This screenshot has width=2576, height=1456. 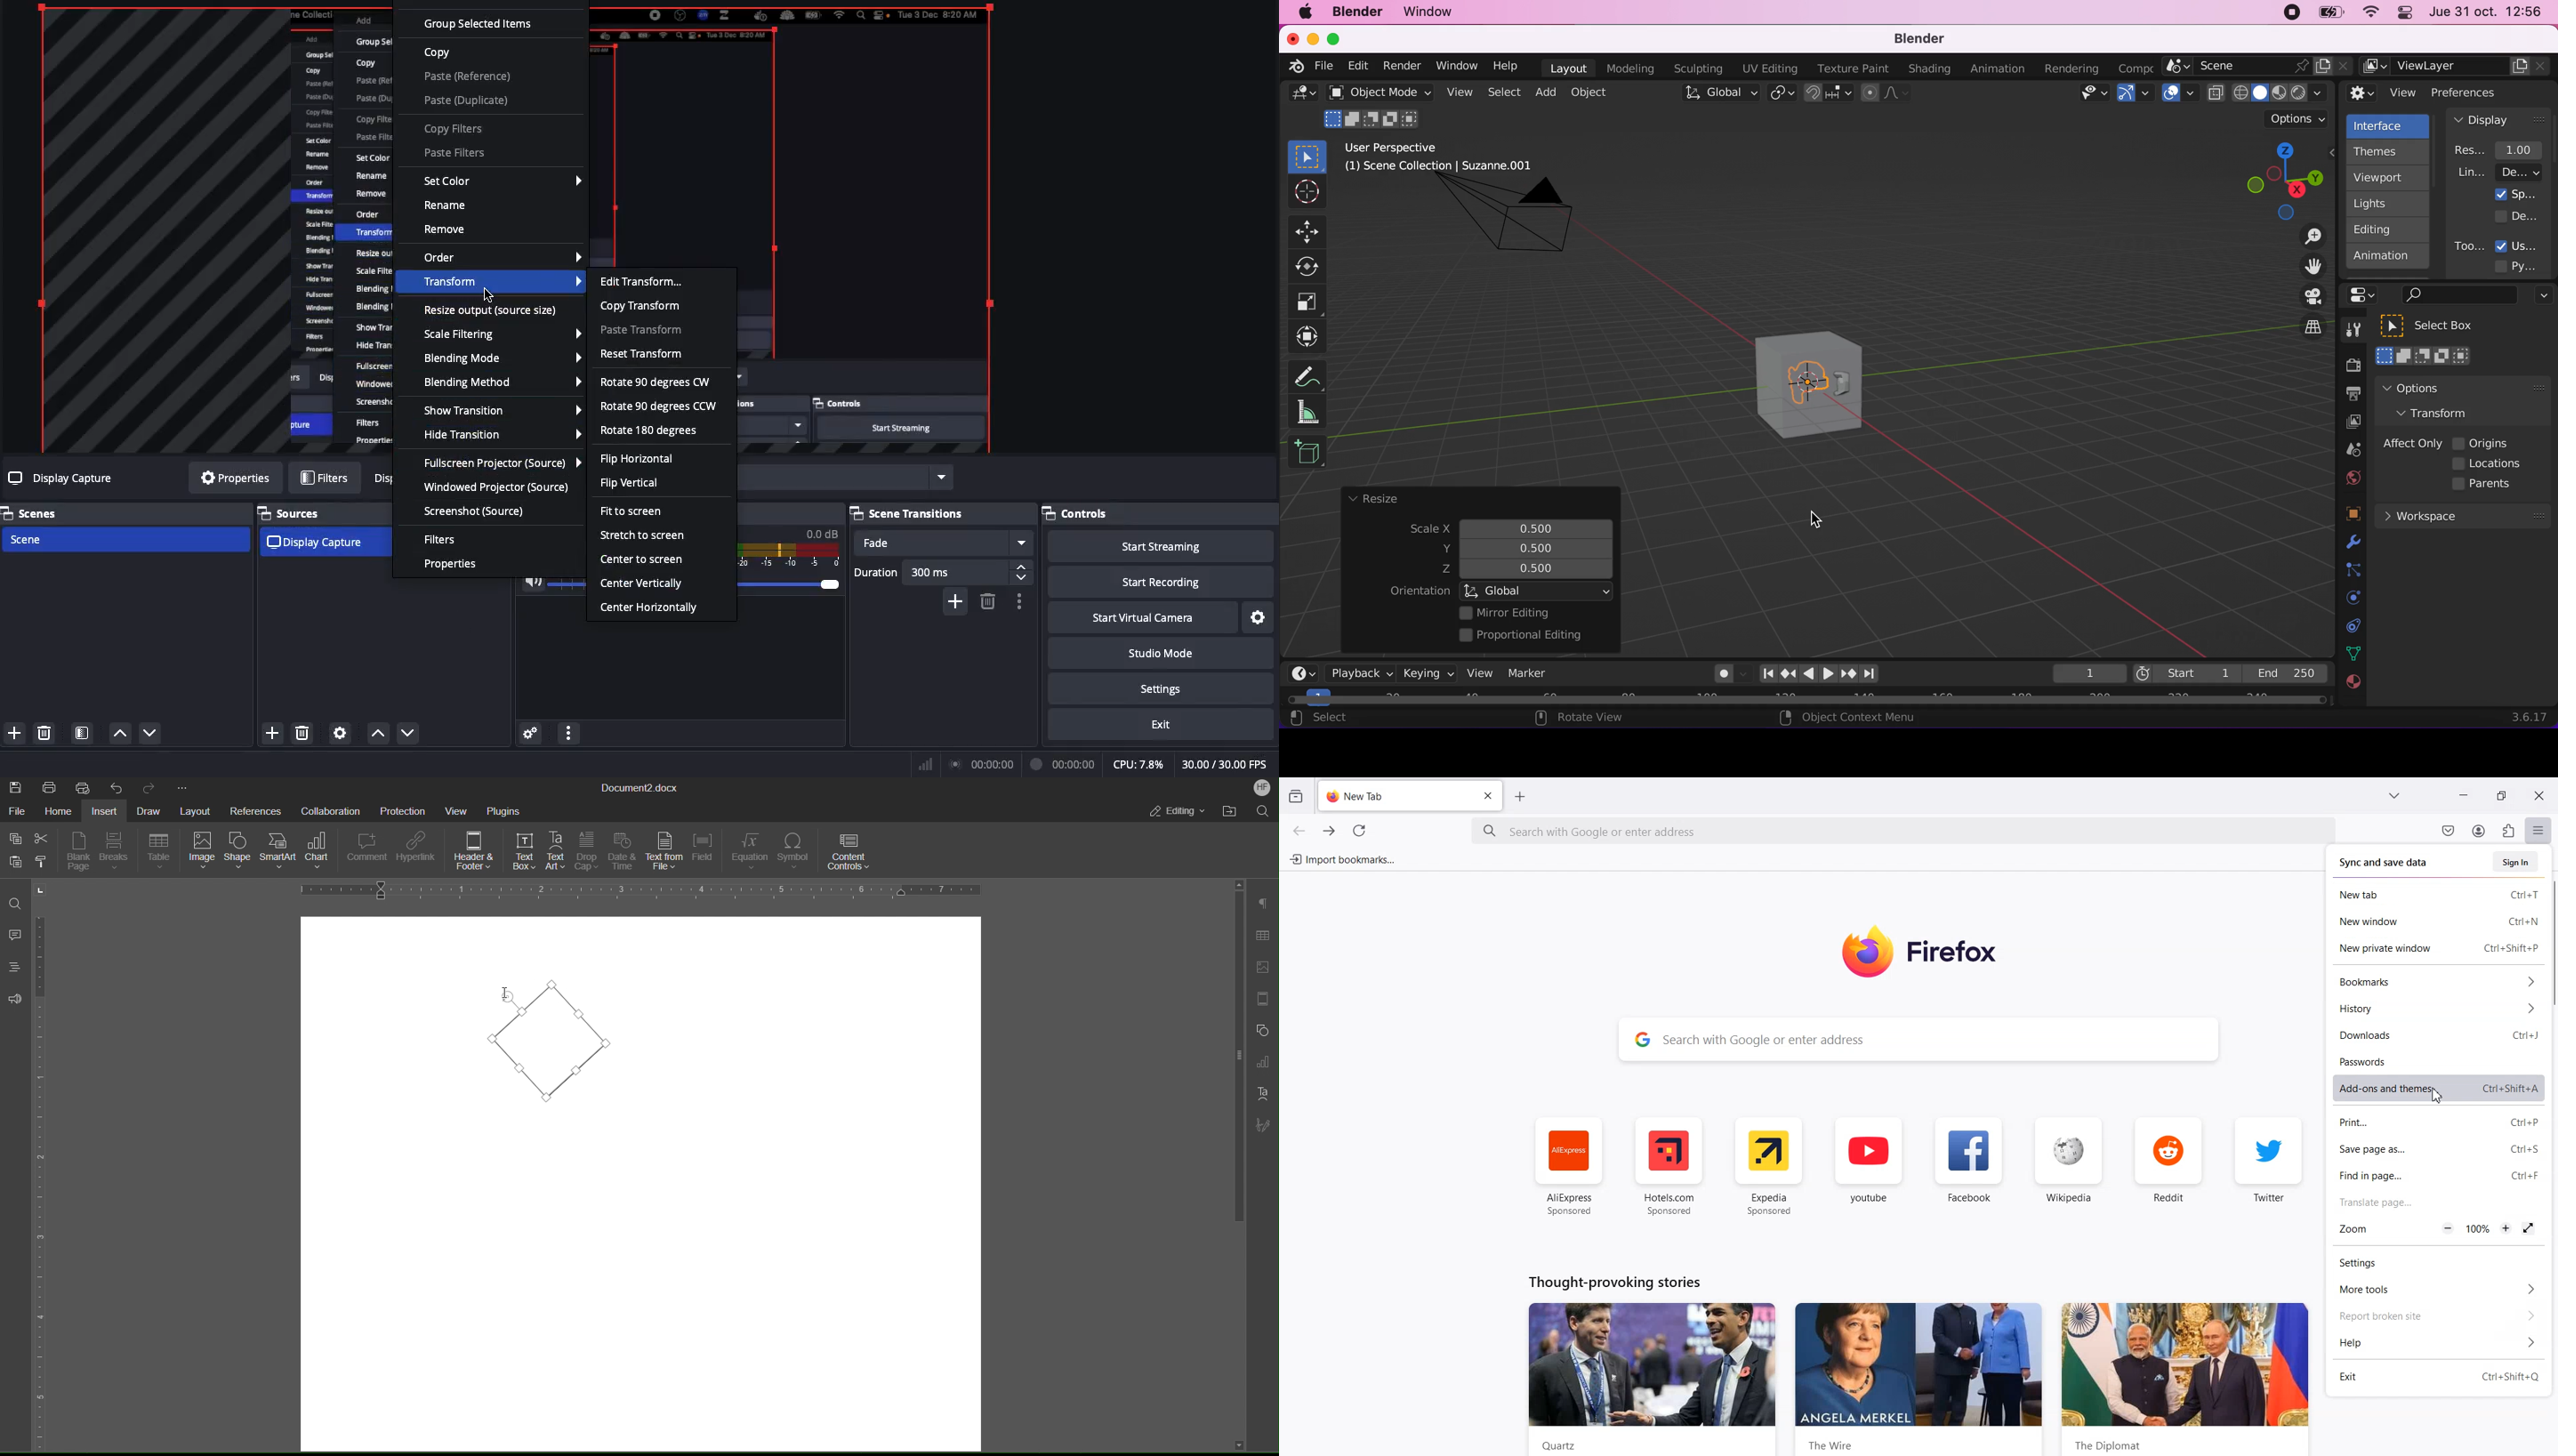 I want to click on cursor, so click(x=487, y=294).